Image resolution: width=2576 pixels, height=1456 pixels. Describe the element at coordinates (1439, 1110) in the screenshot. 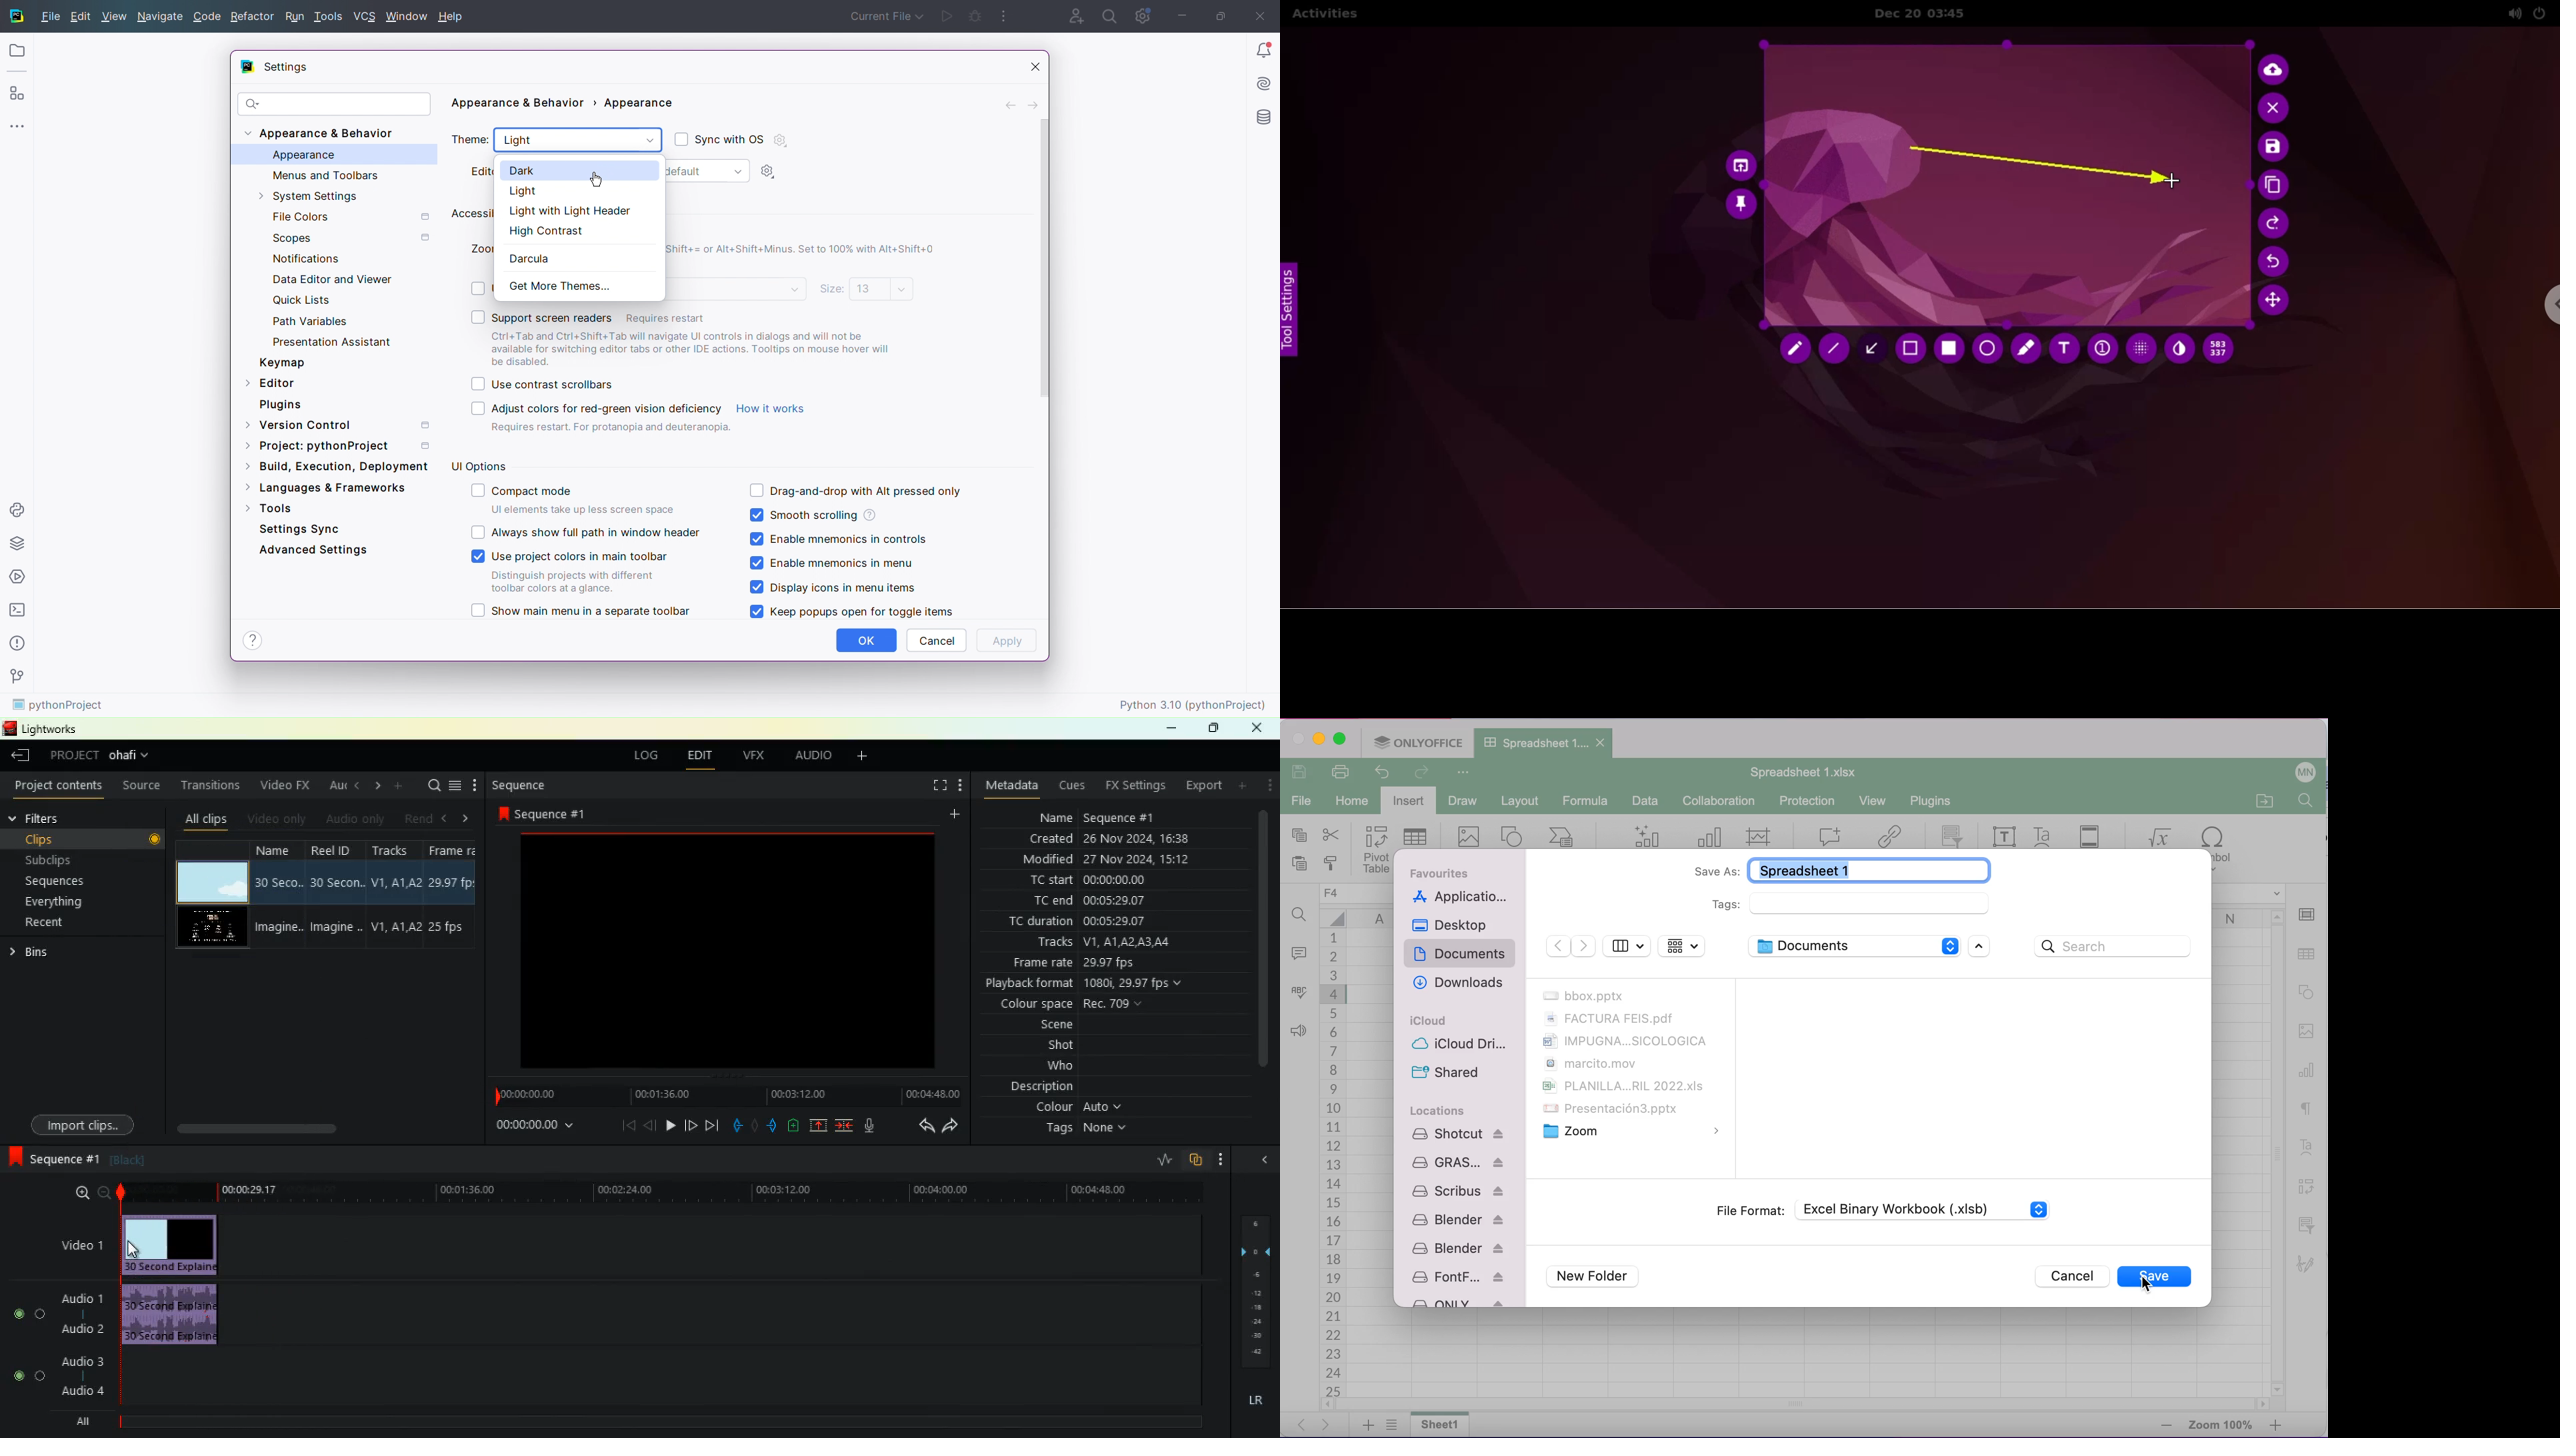

I see `locations` at that location.